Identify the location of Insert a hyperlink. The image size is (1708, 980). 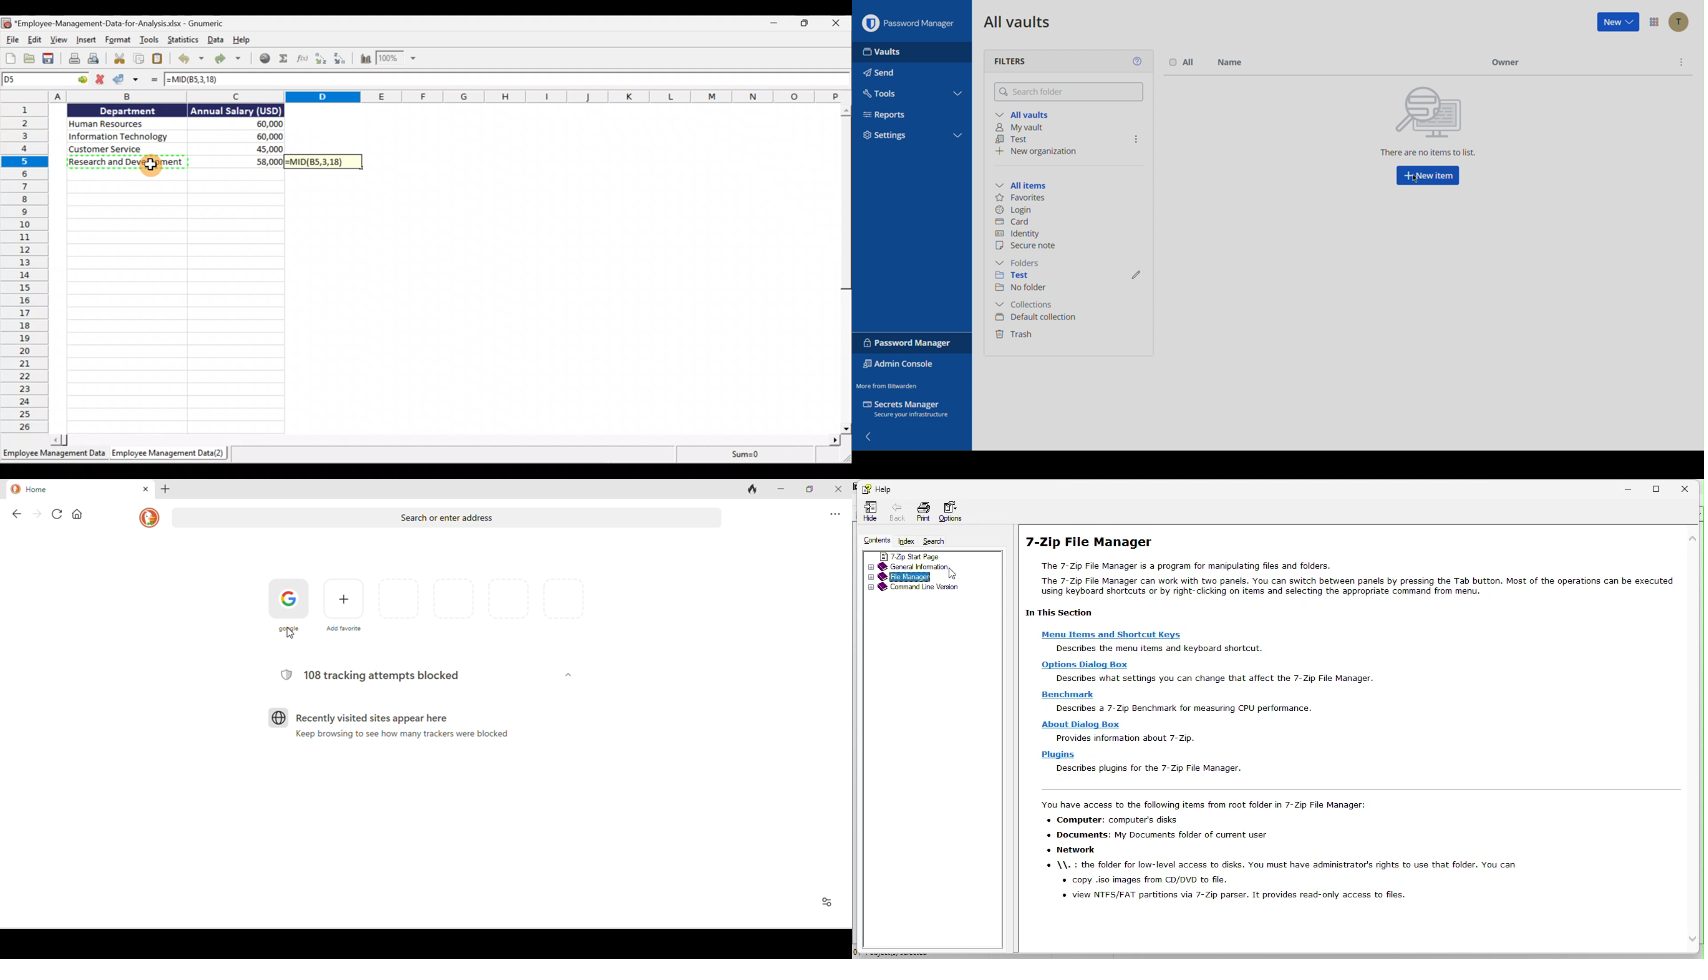
(264, 60).